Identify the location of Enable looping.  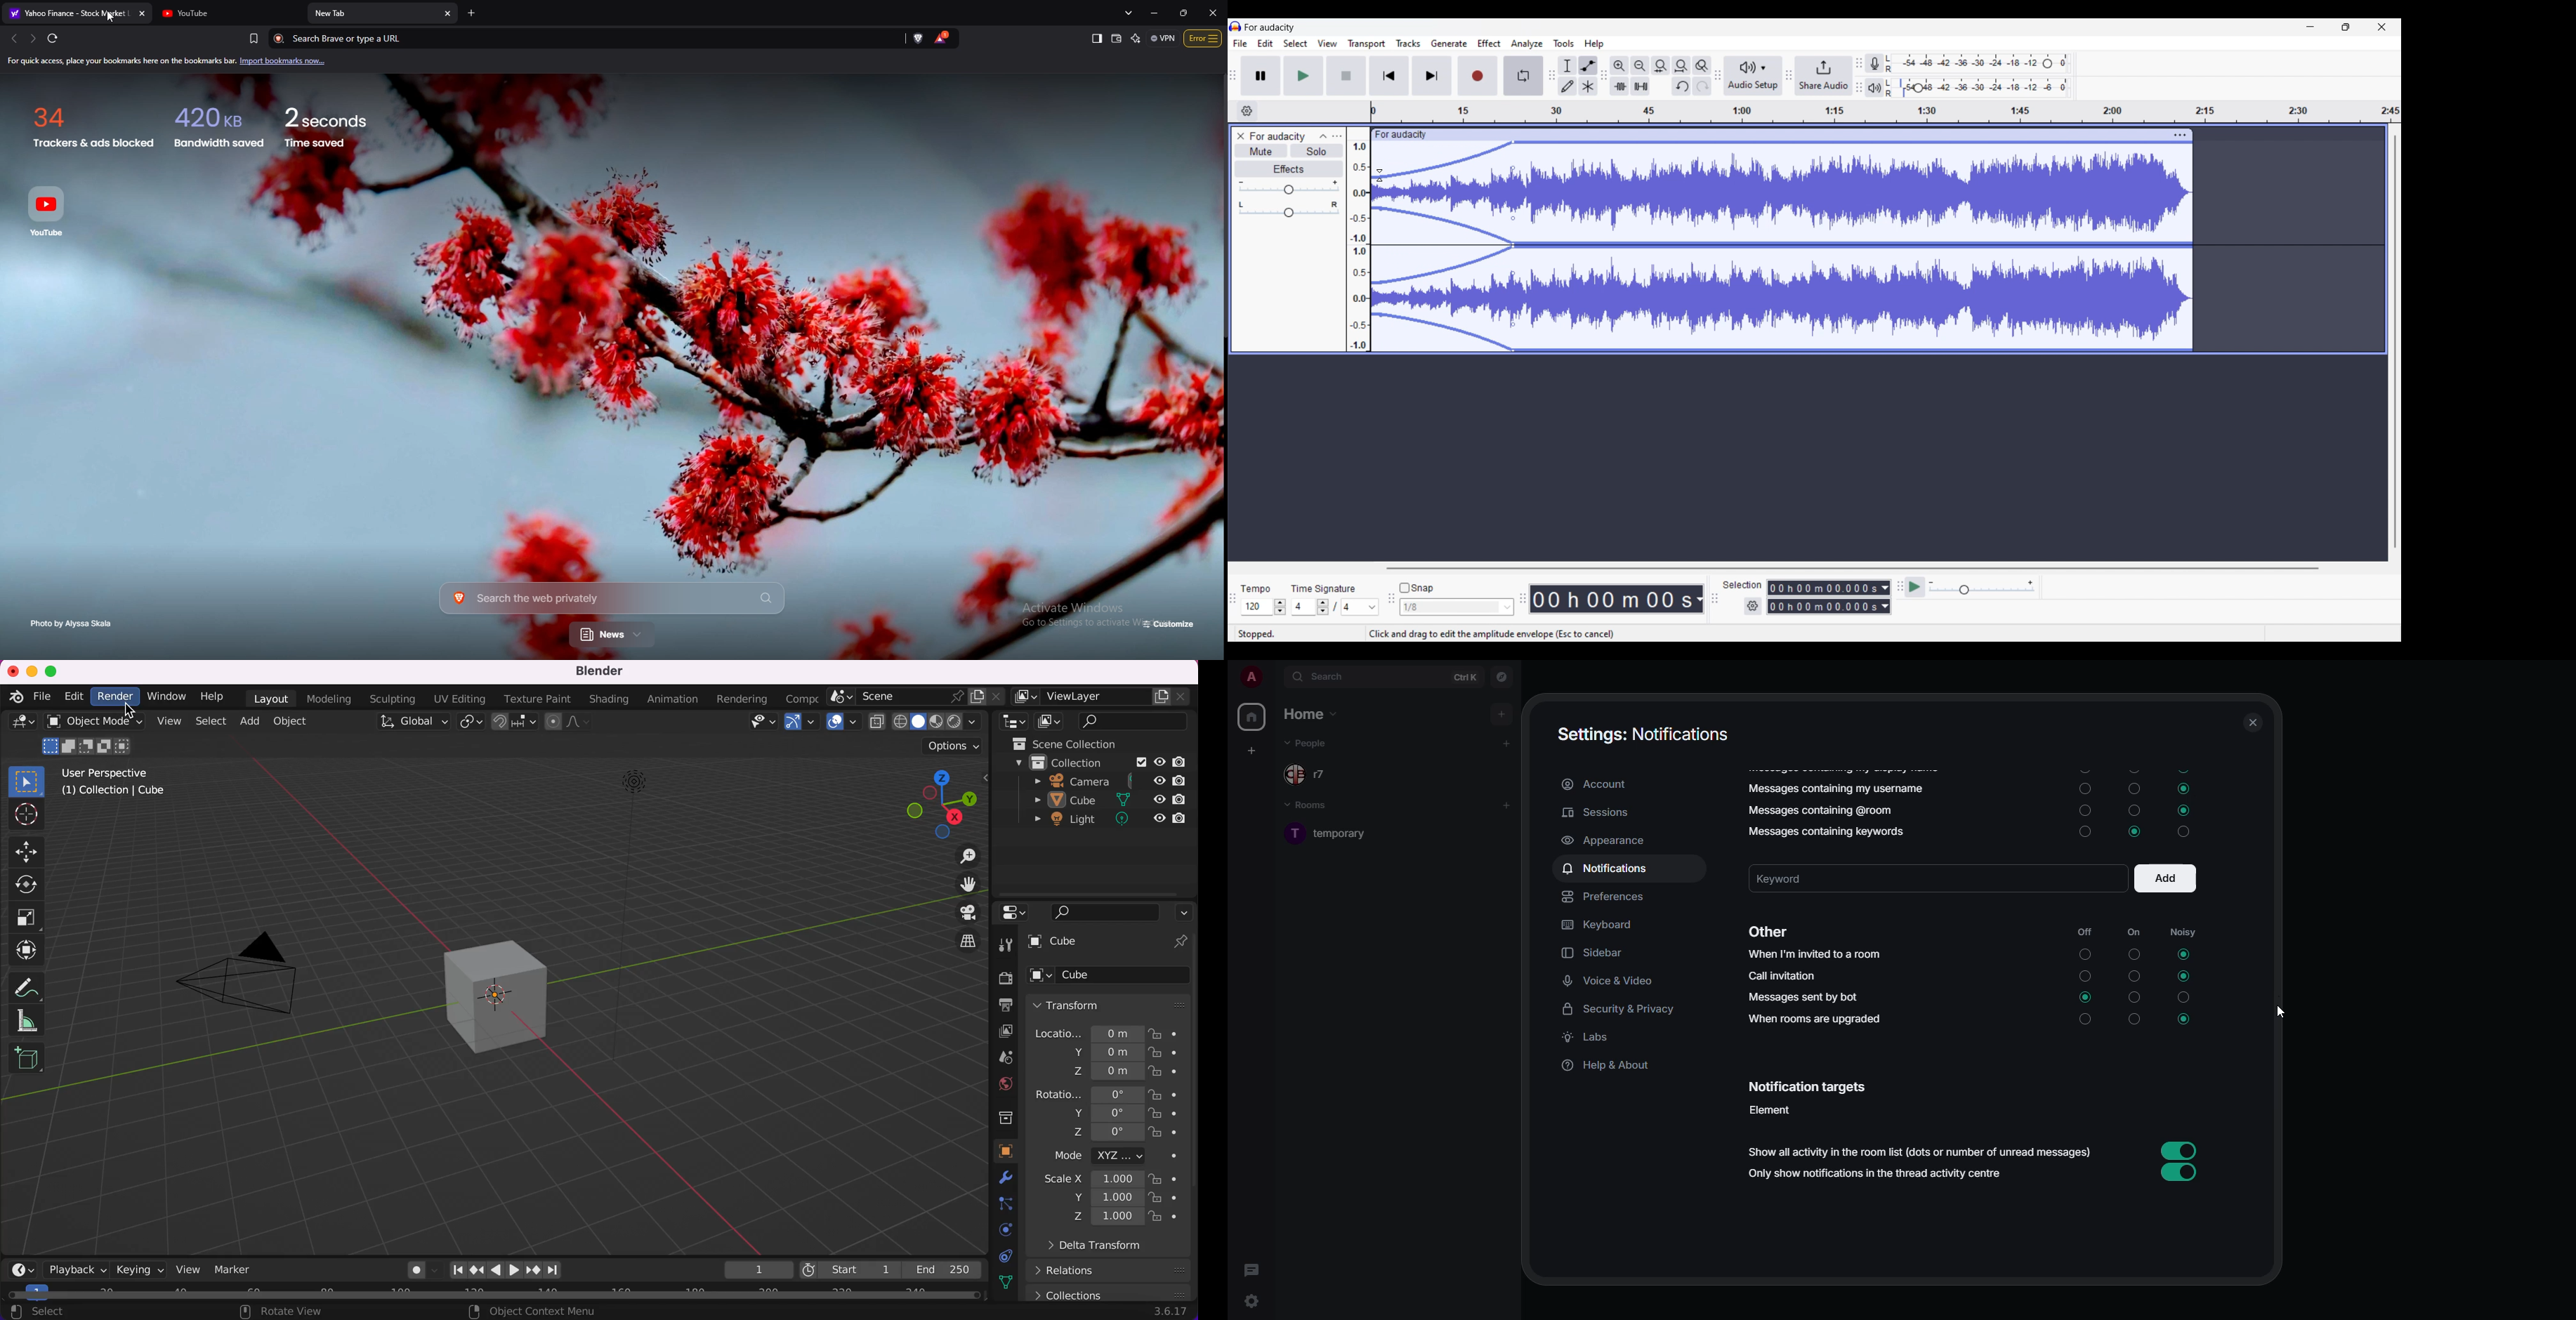
(1523, 76).